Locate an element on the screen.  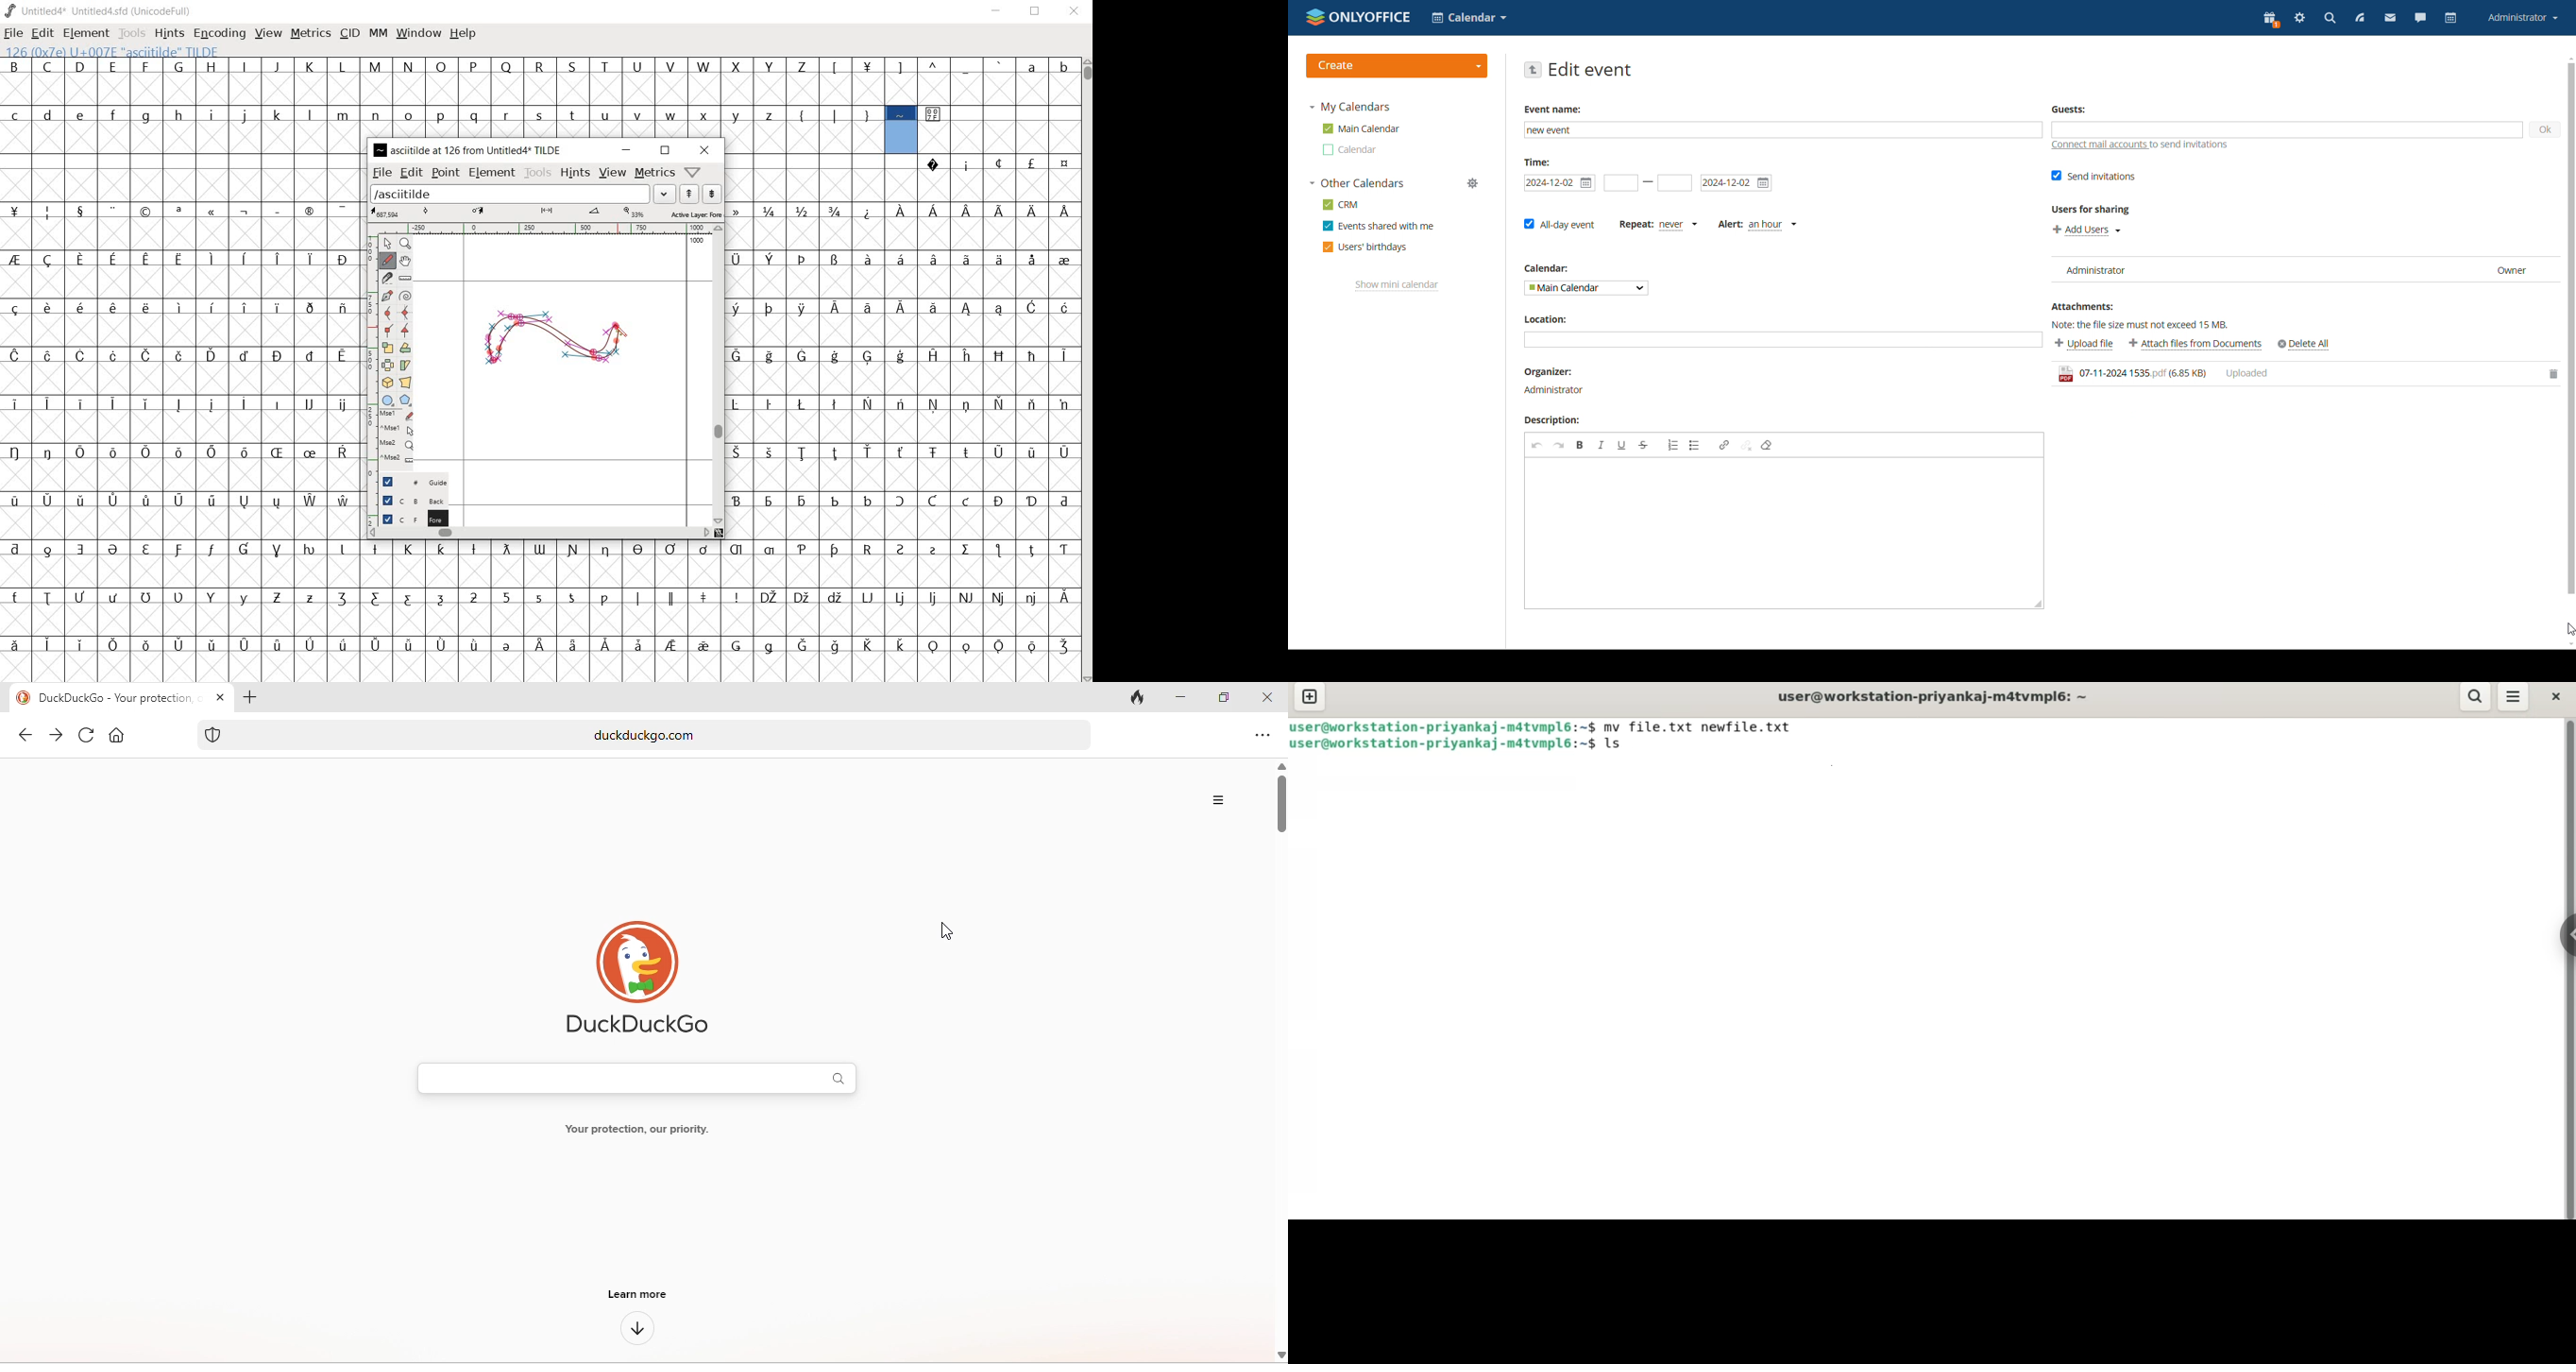
cursor is located at coordinates (956, 931).